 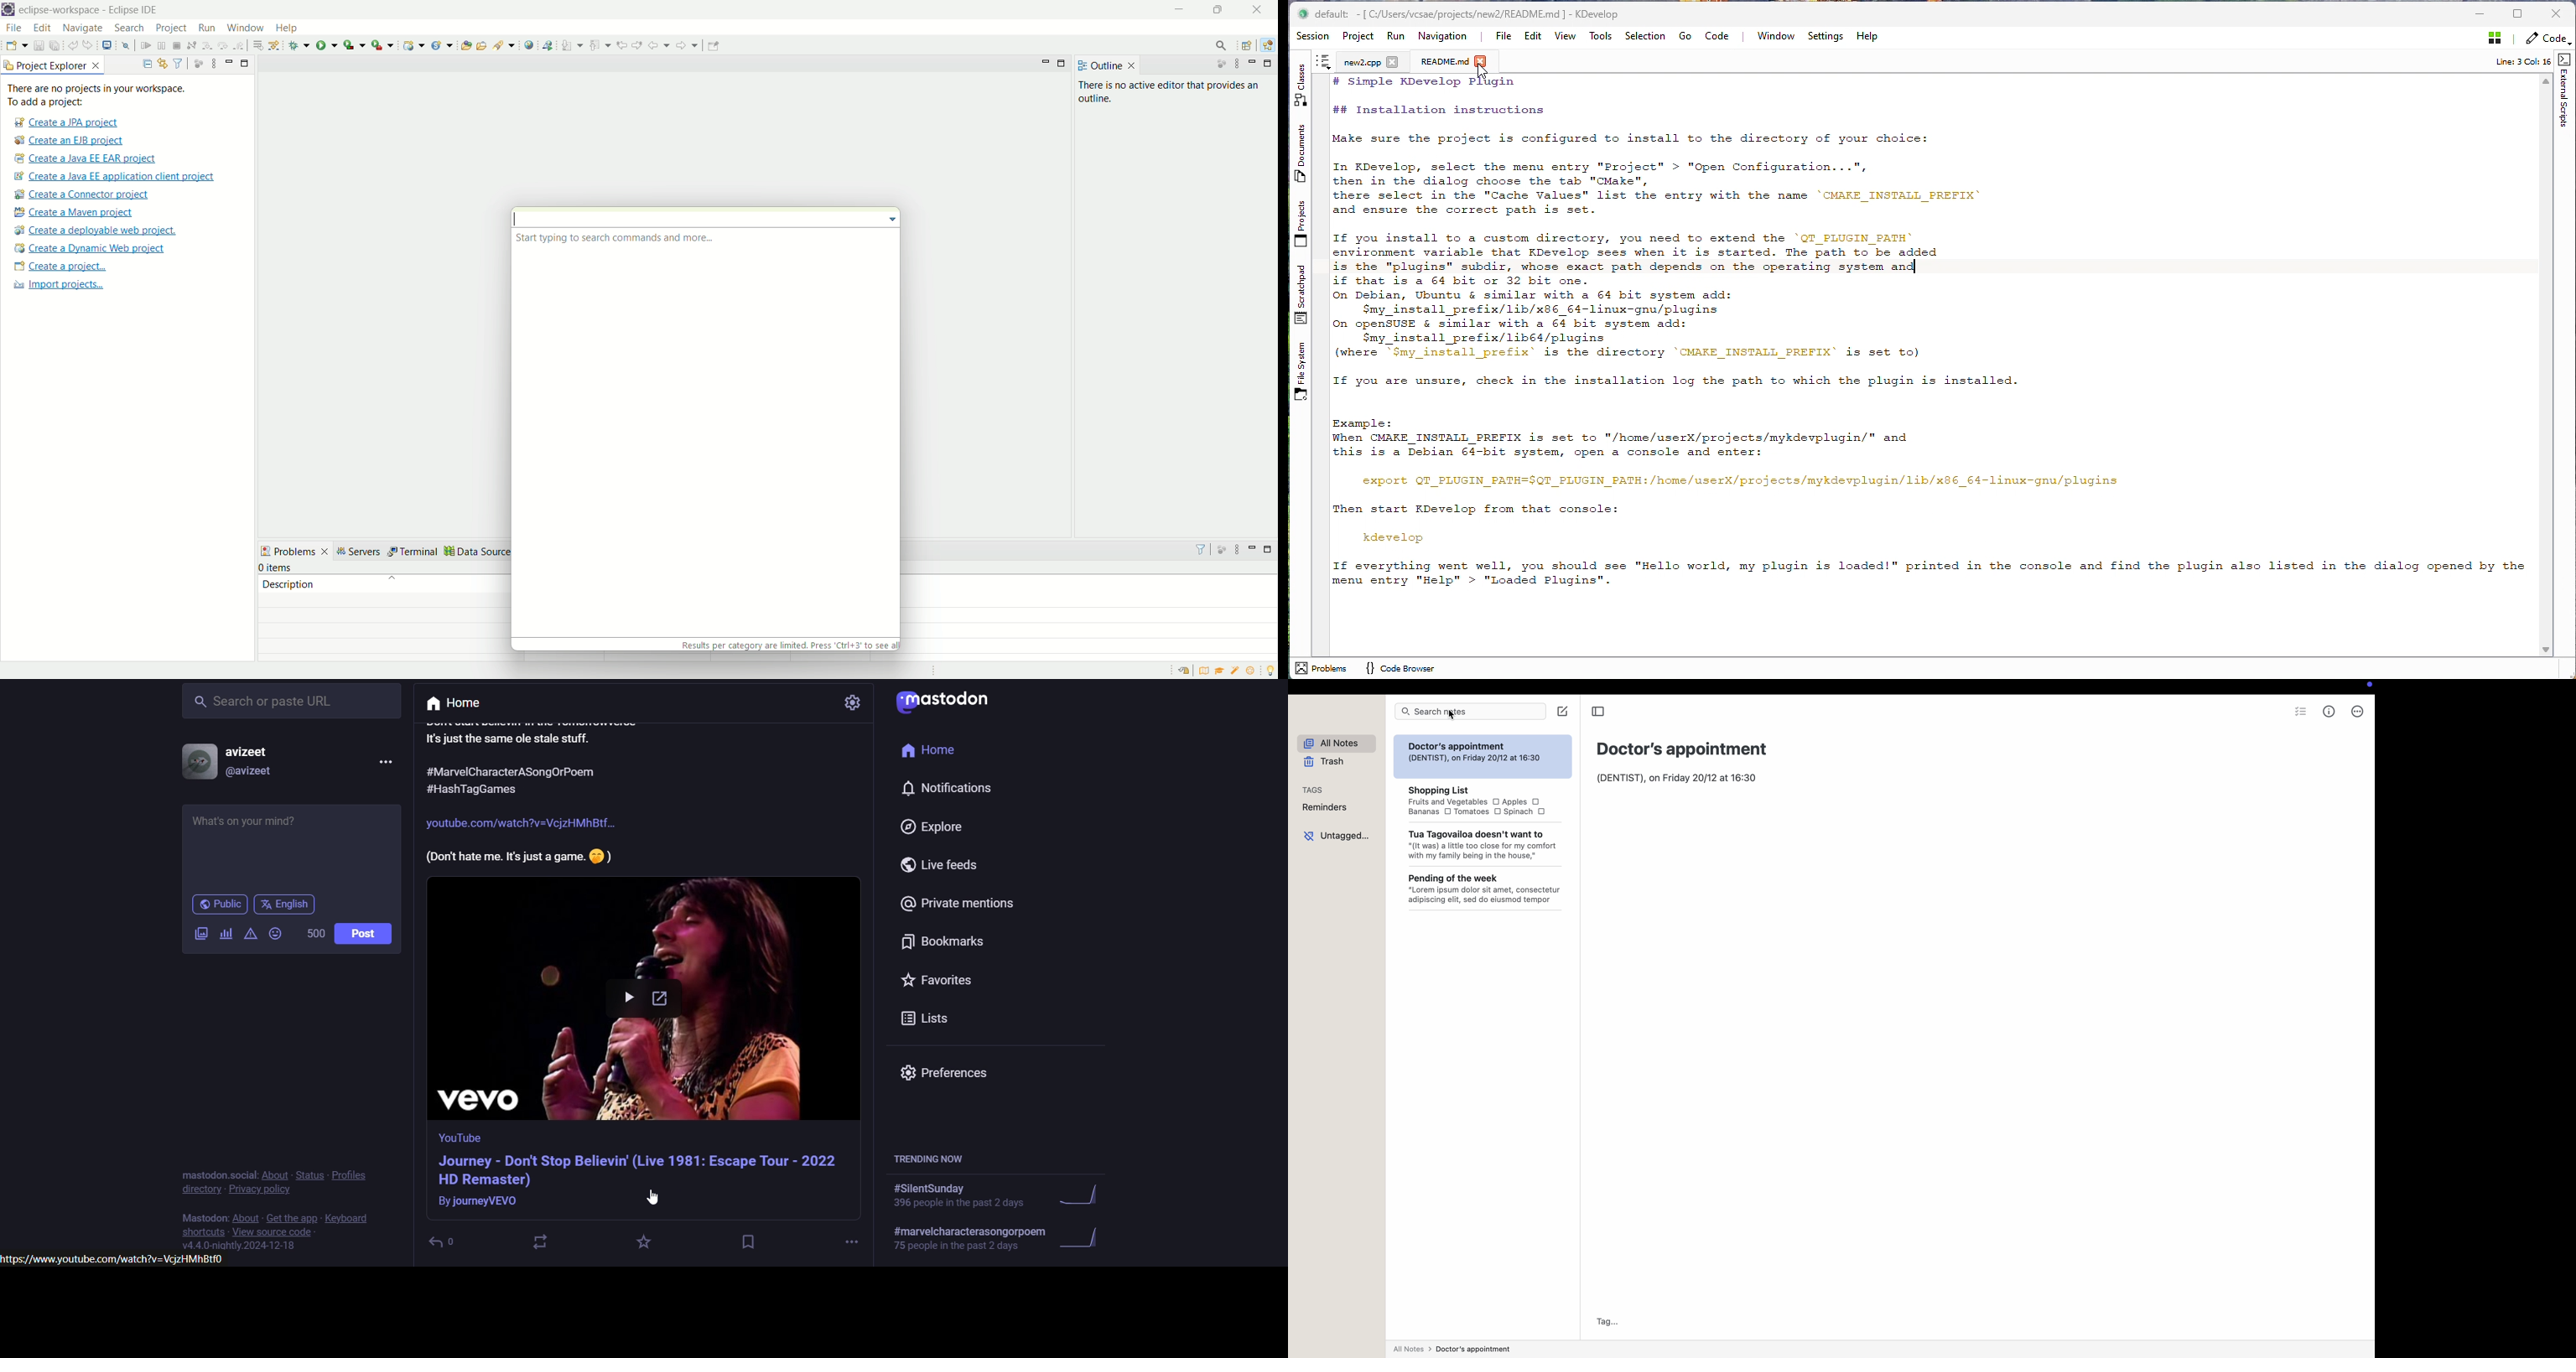 I want to click on save, so click(x=35, y=45).